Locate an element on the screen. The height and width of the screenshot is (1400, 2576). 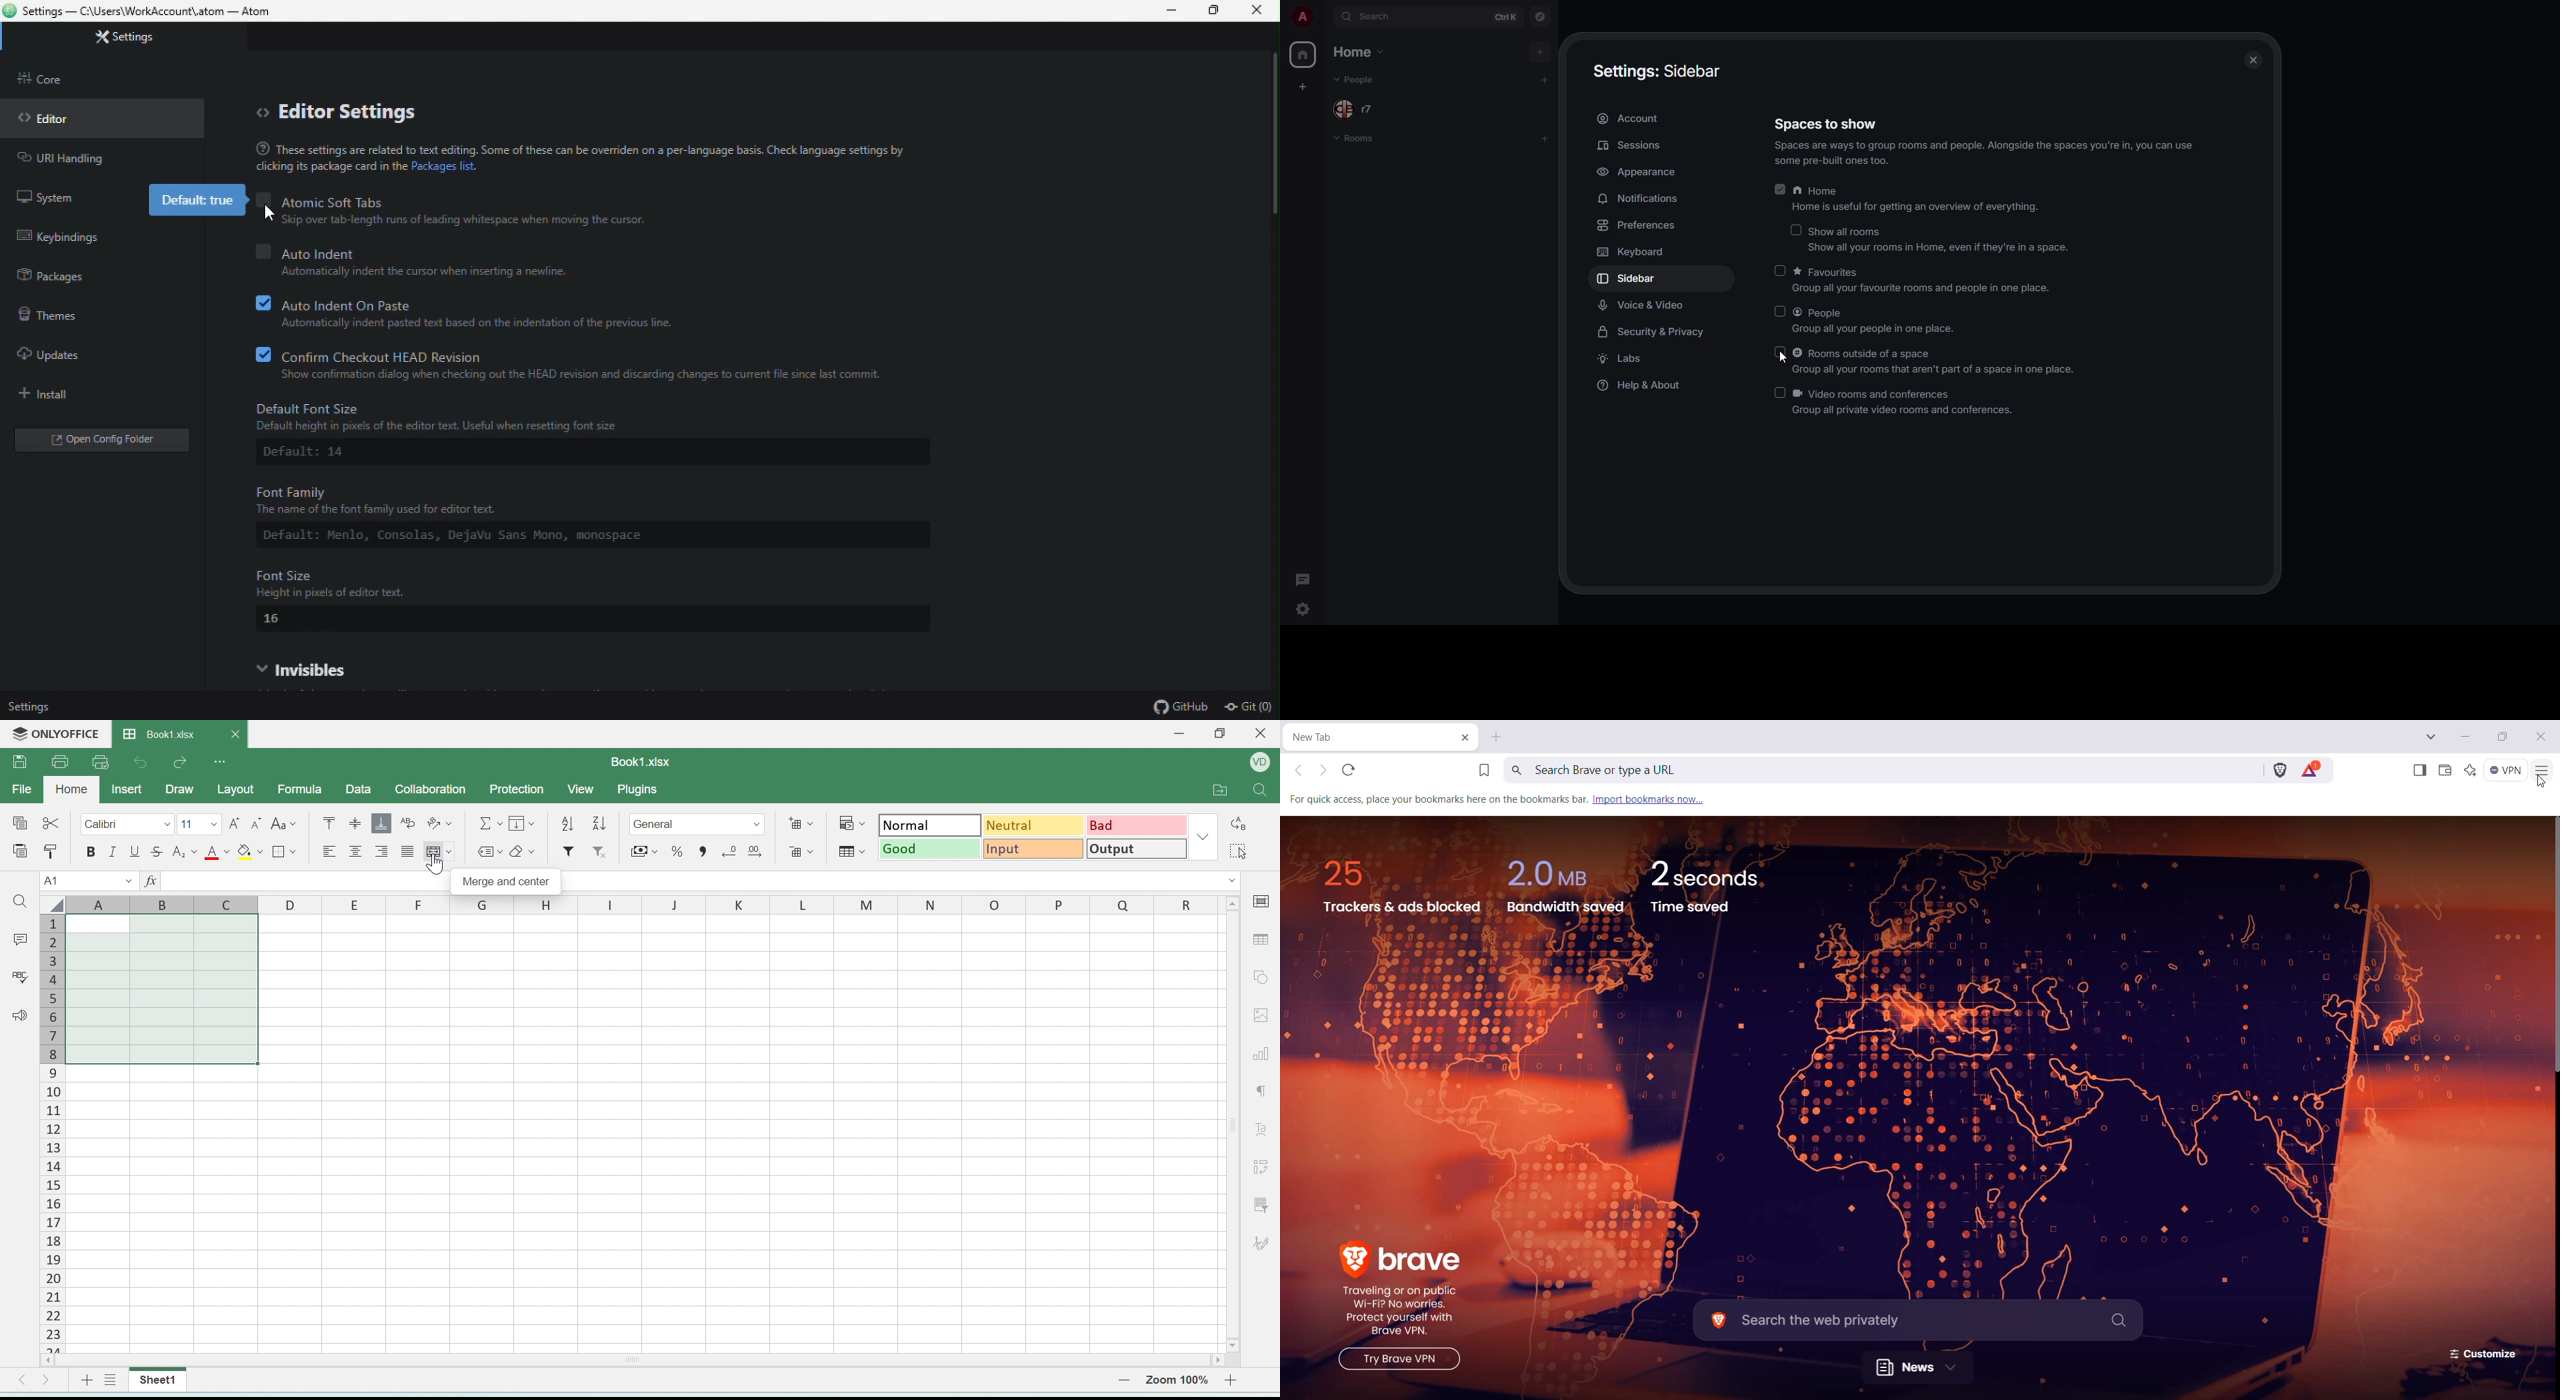
font style is located at coordinates (289, 824).